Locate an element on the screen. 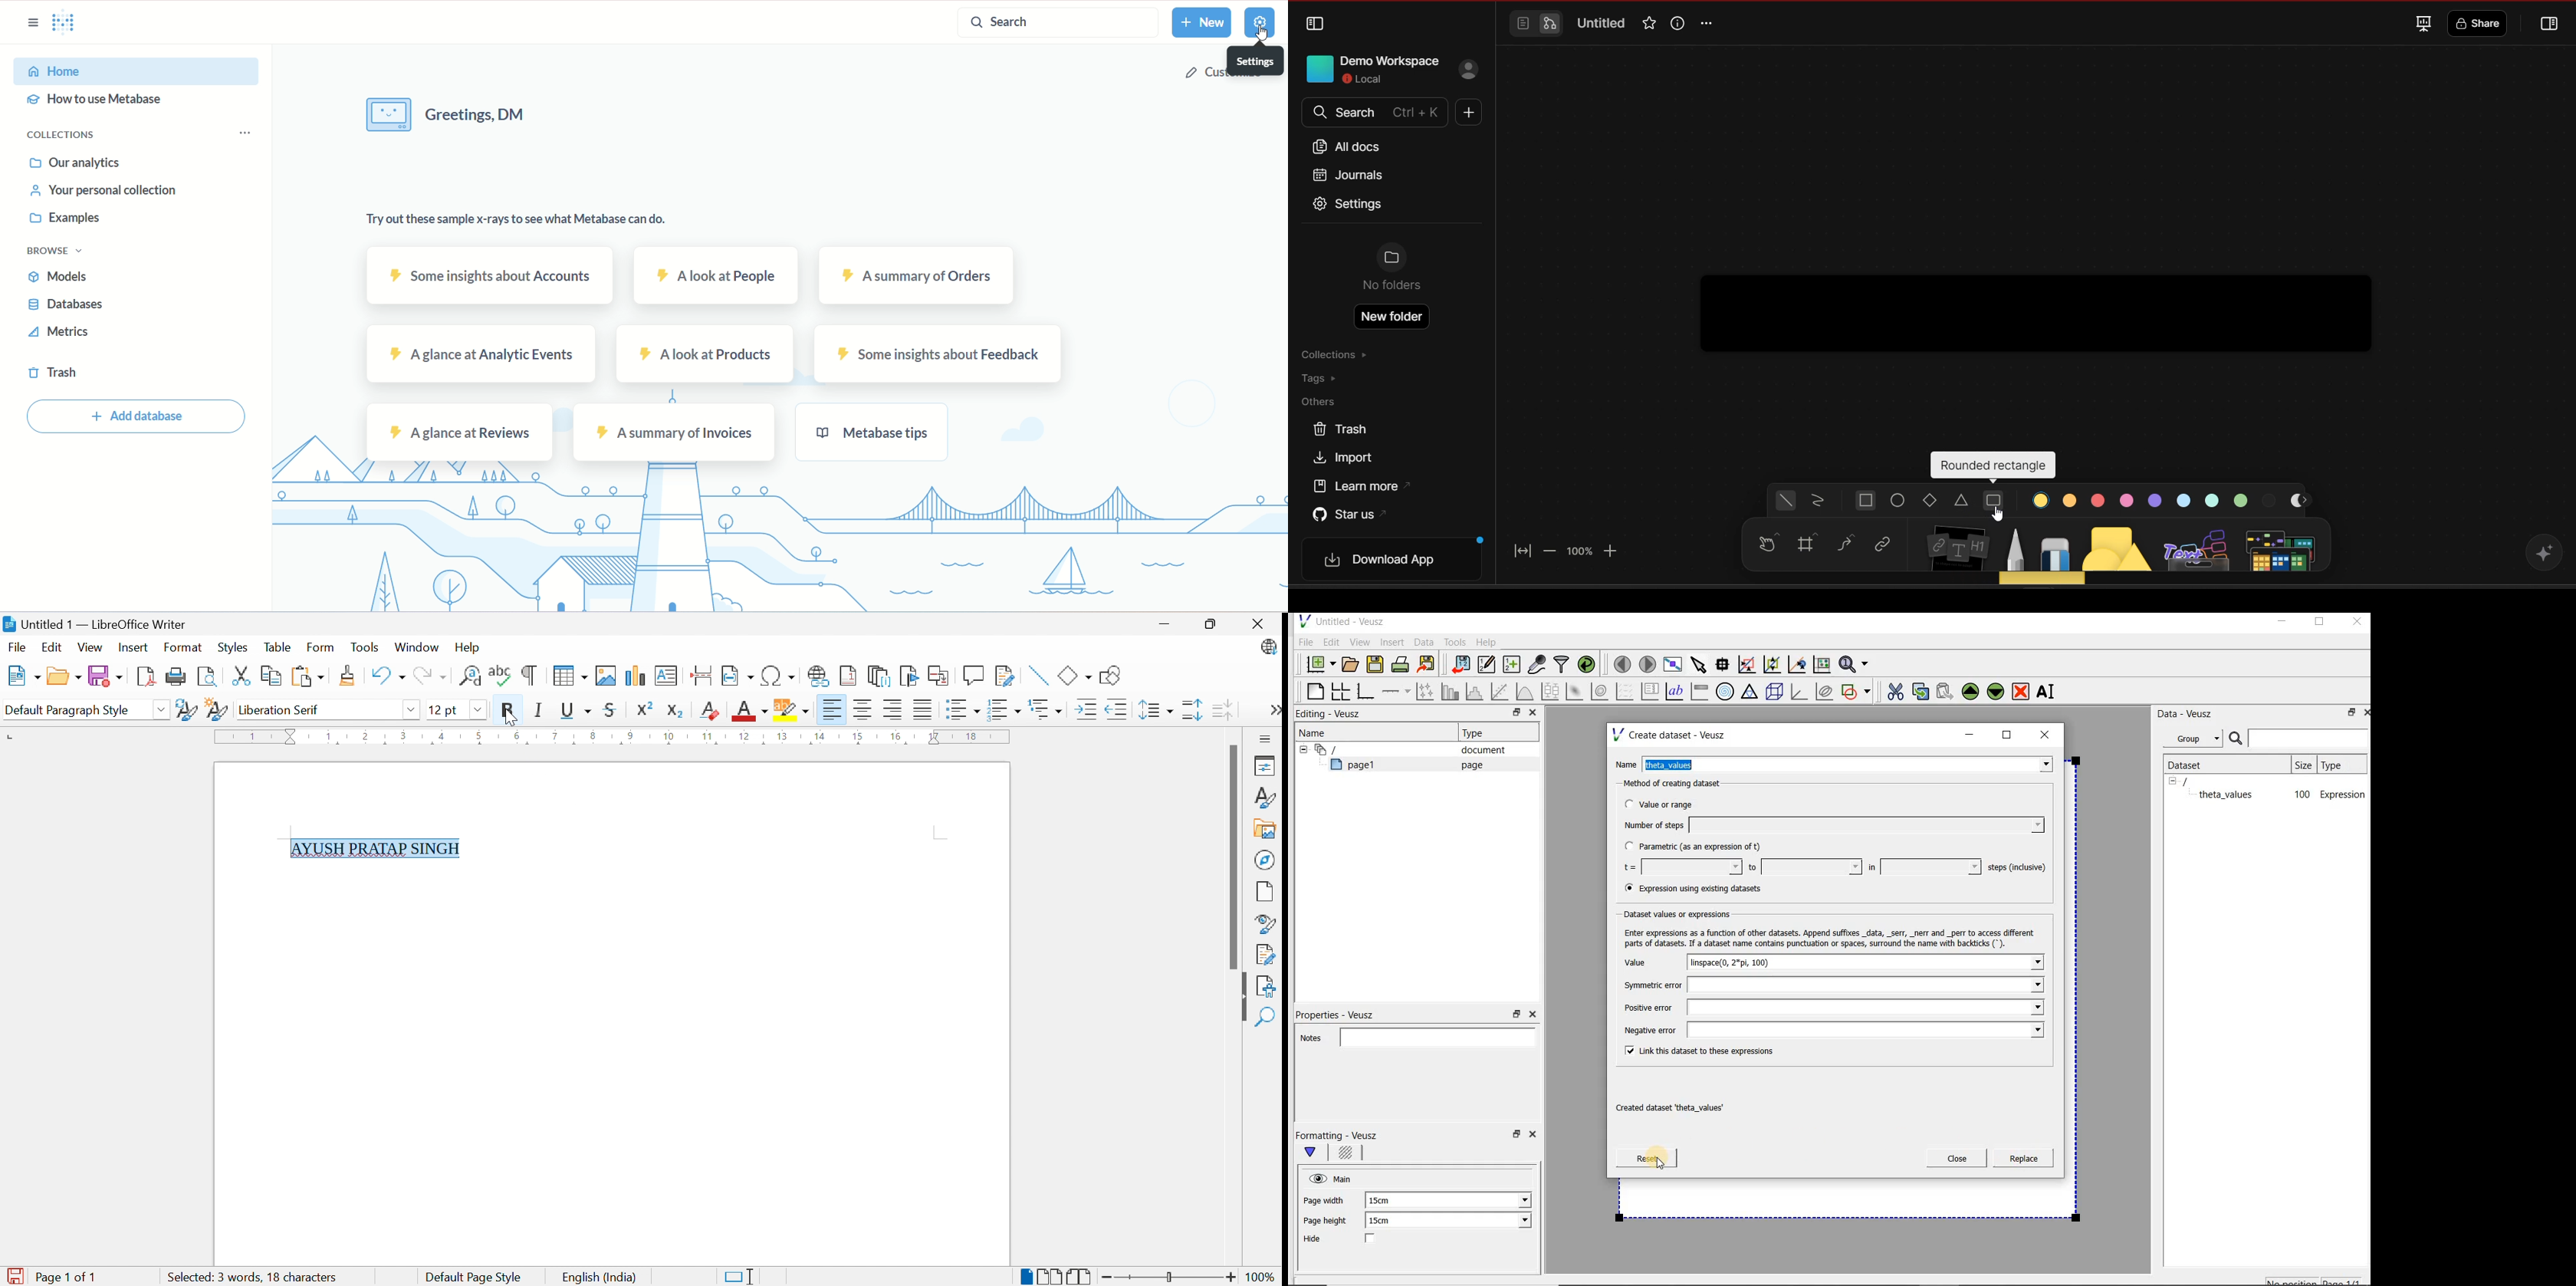 This screenshot has height=1288, width=2576. Page width is located at coordinates (1324, 1198).